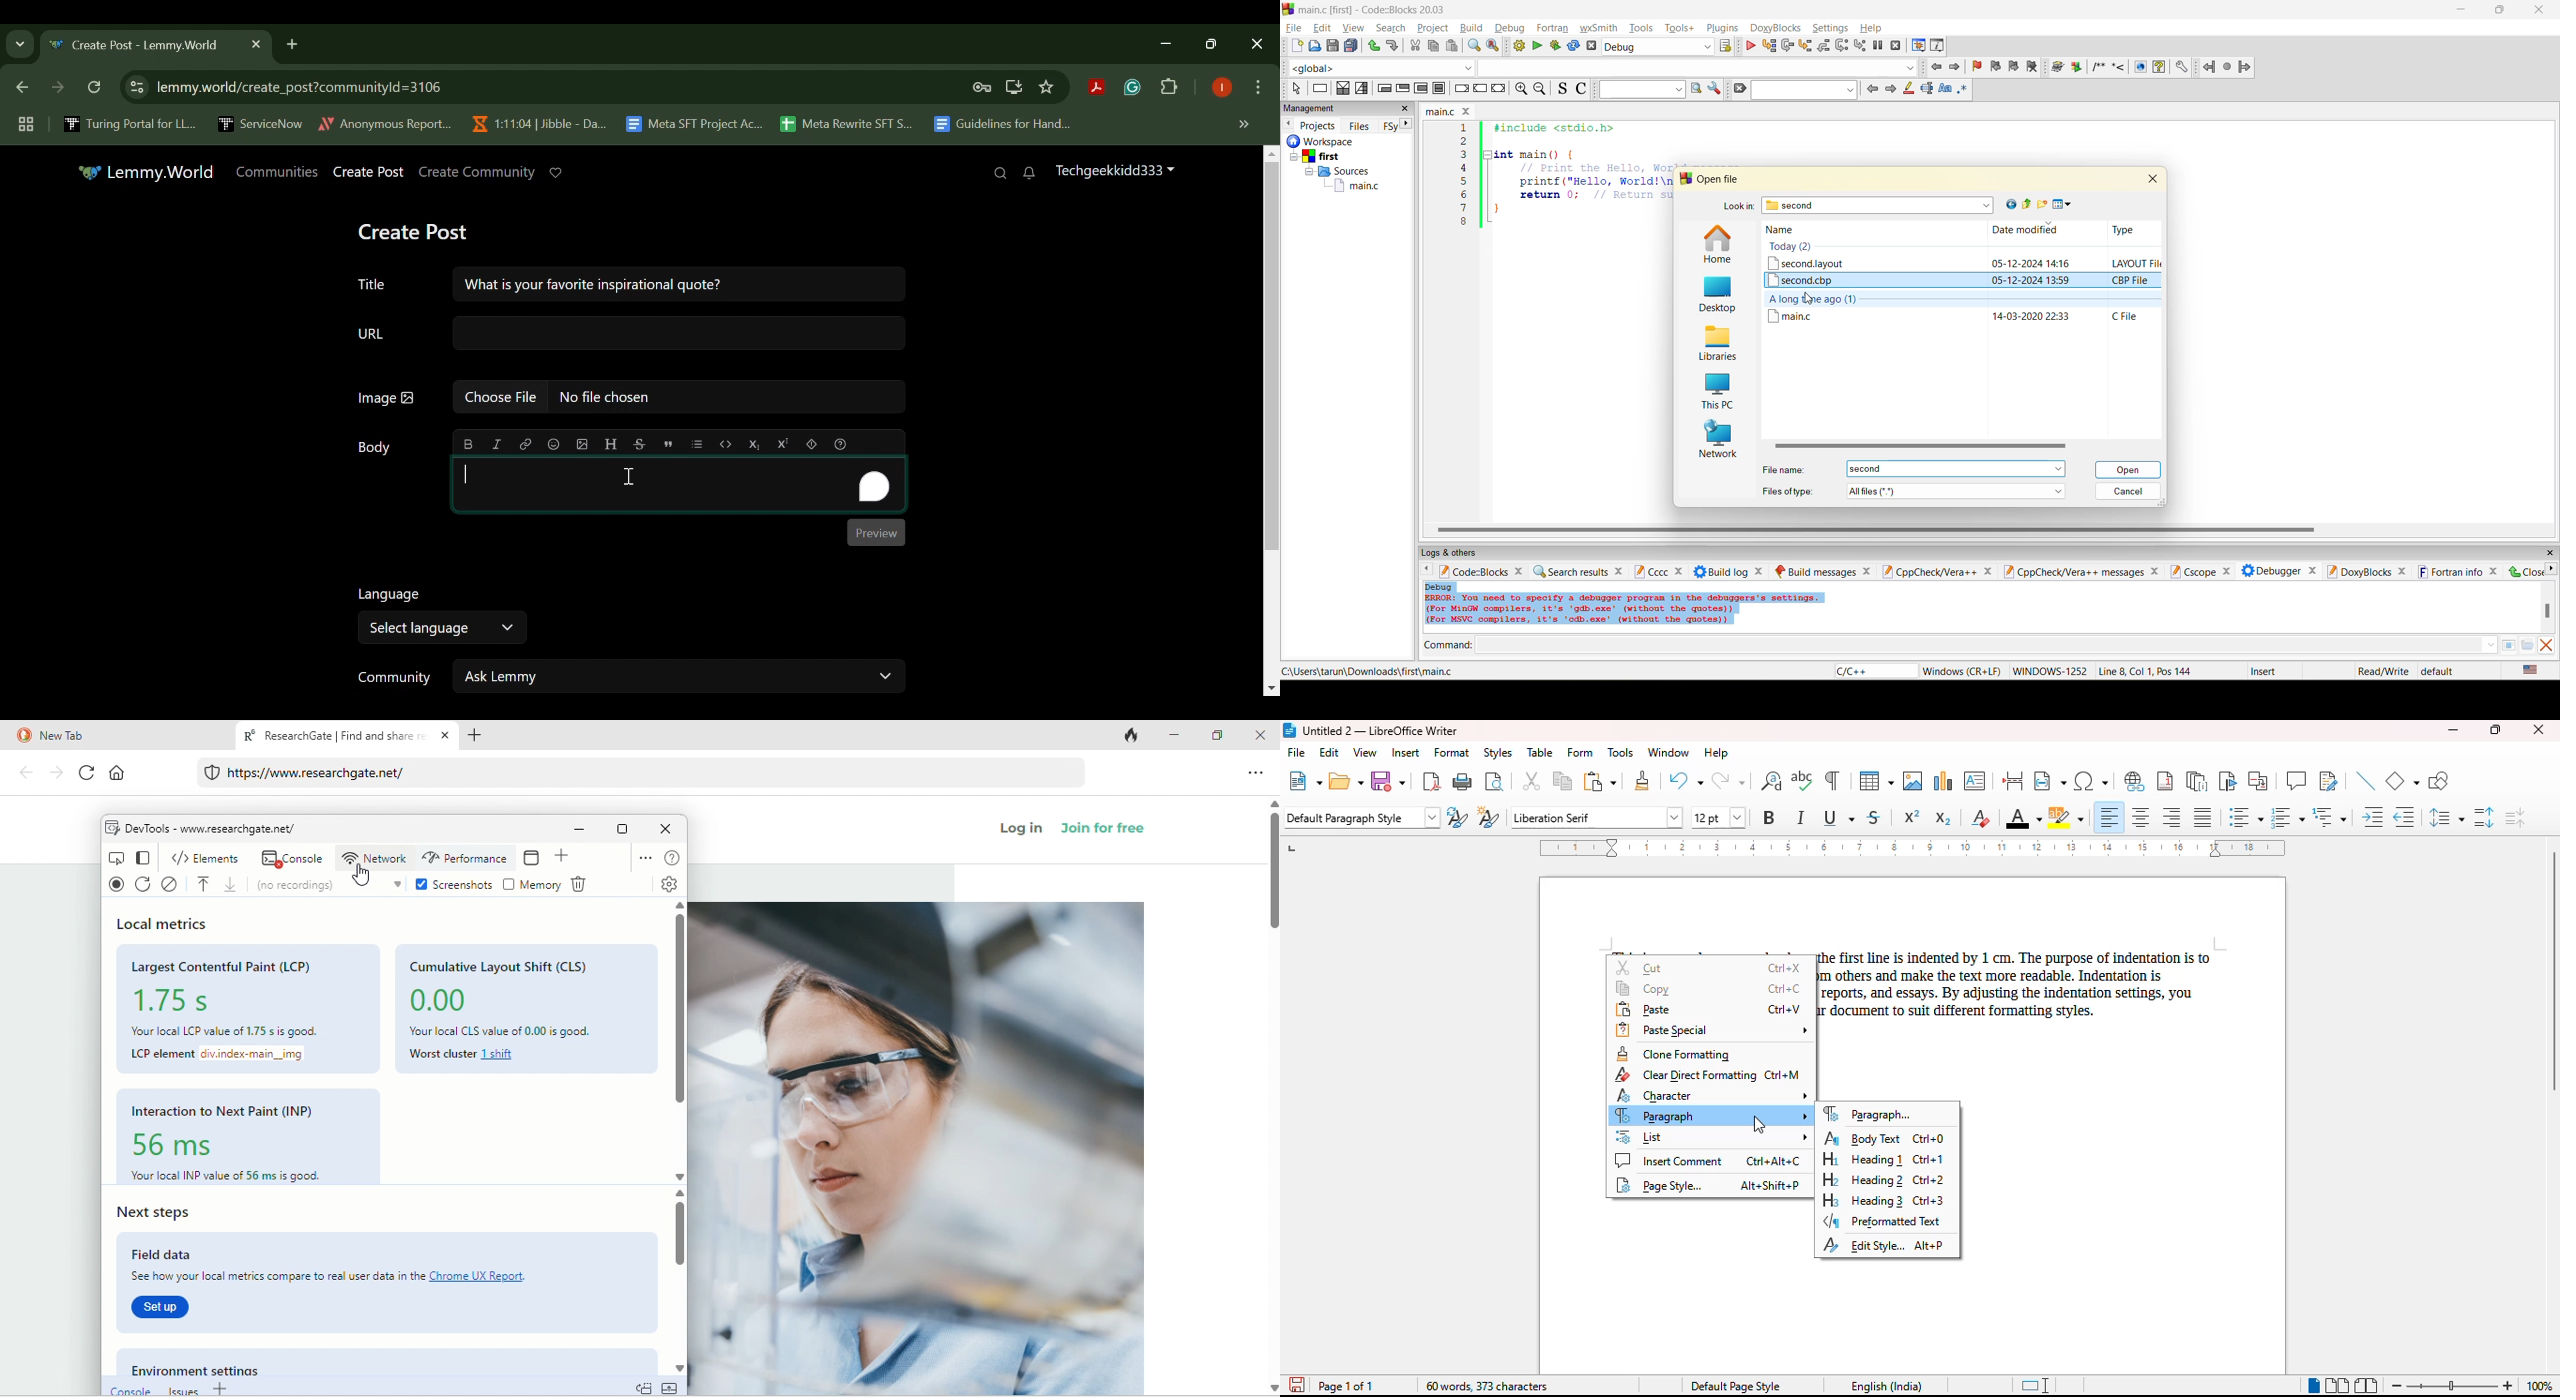  What do you see at coordinates (2313, 569) in the screenshot?
I see `close` at bounding box center [2313, 569].